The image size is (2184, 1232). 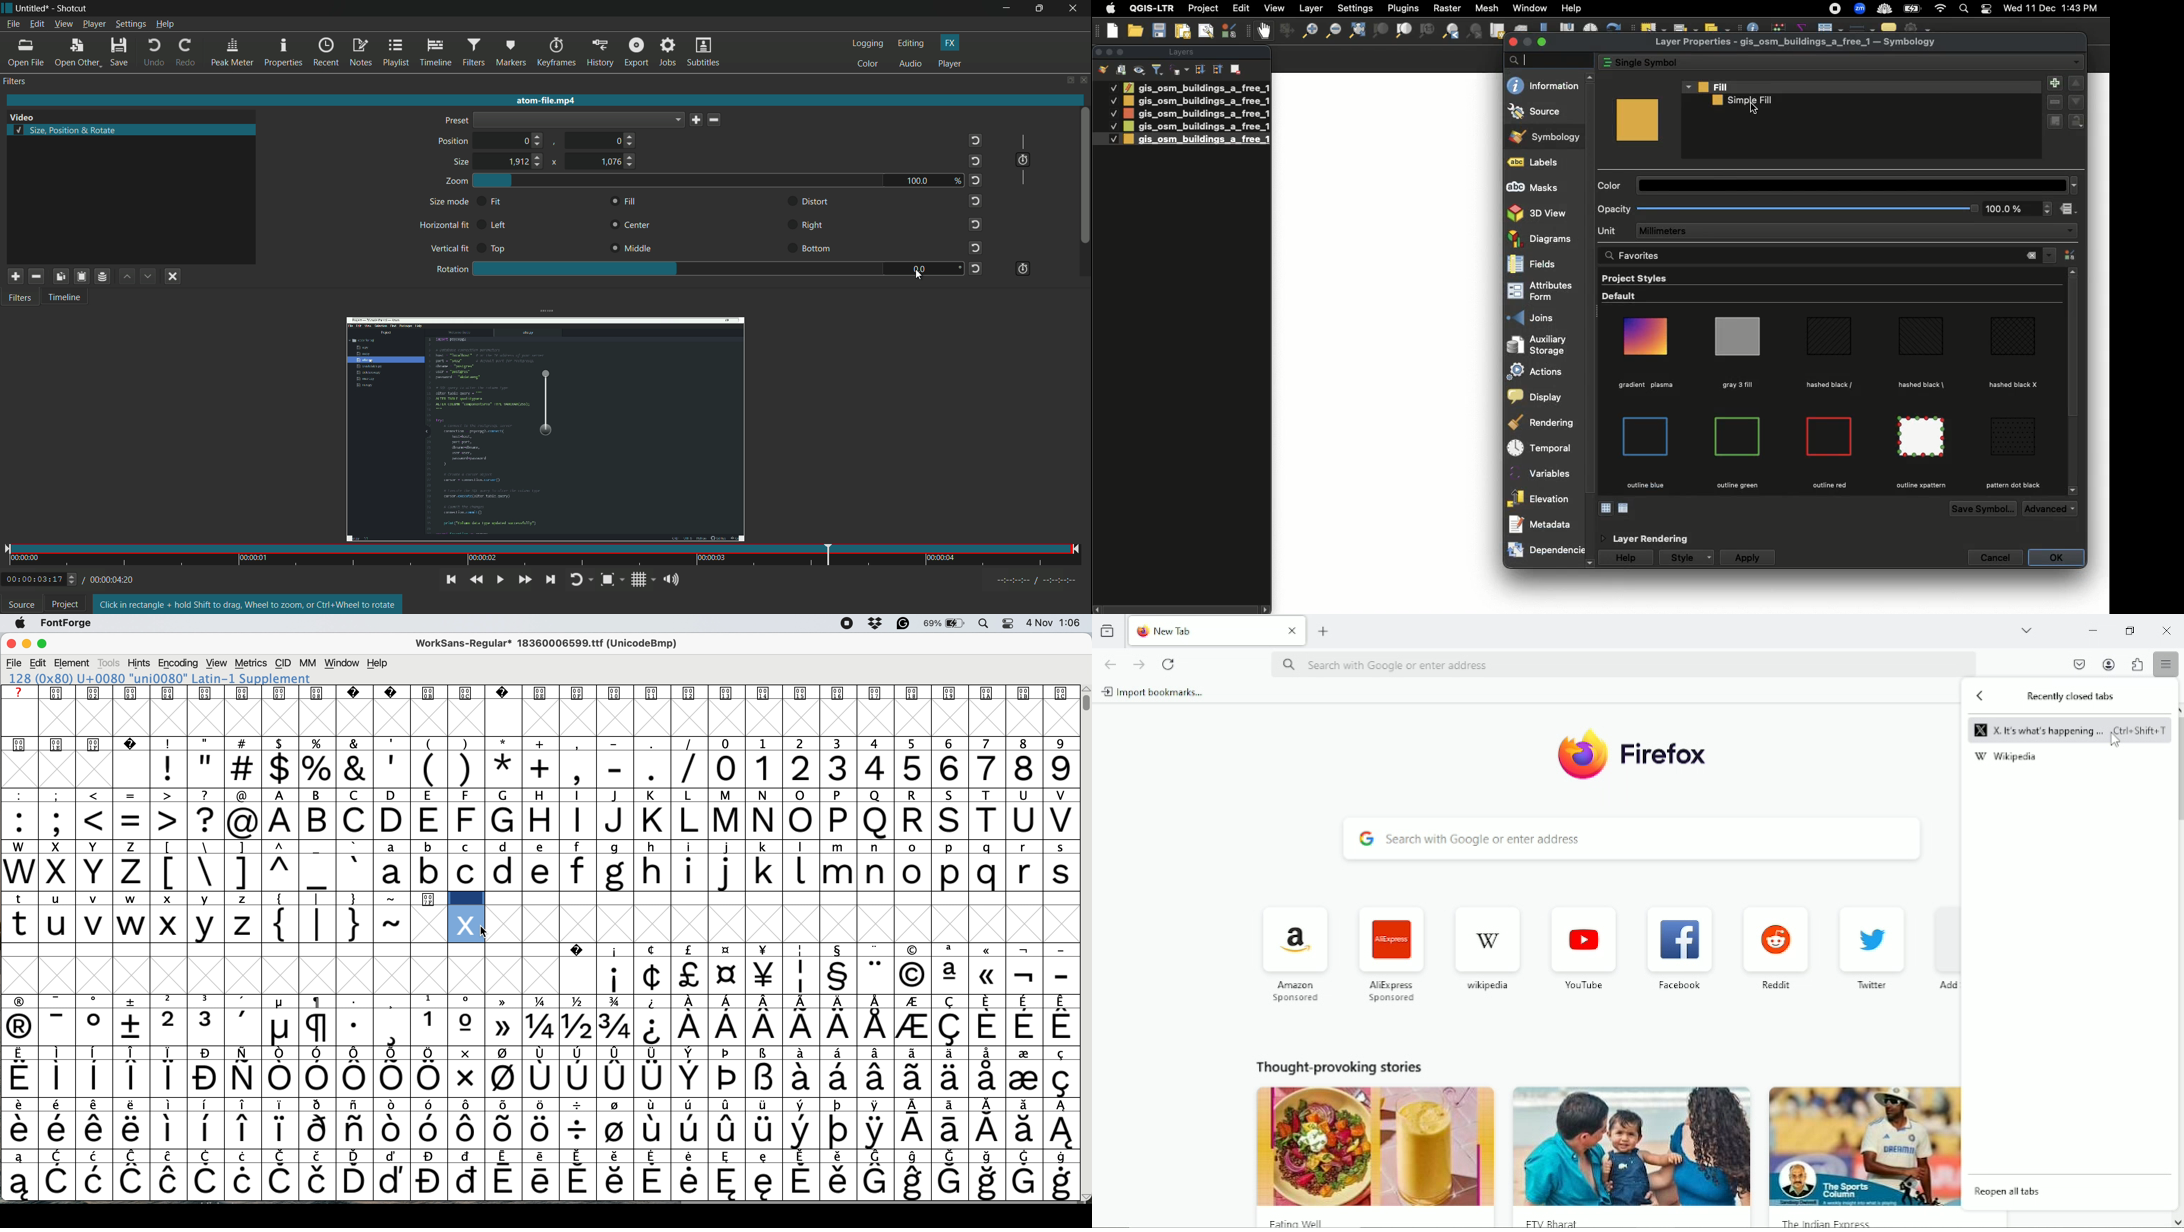 I want to click on Close, so click(x=2168, y=631).